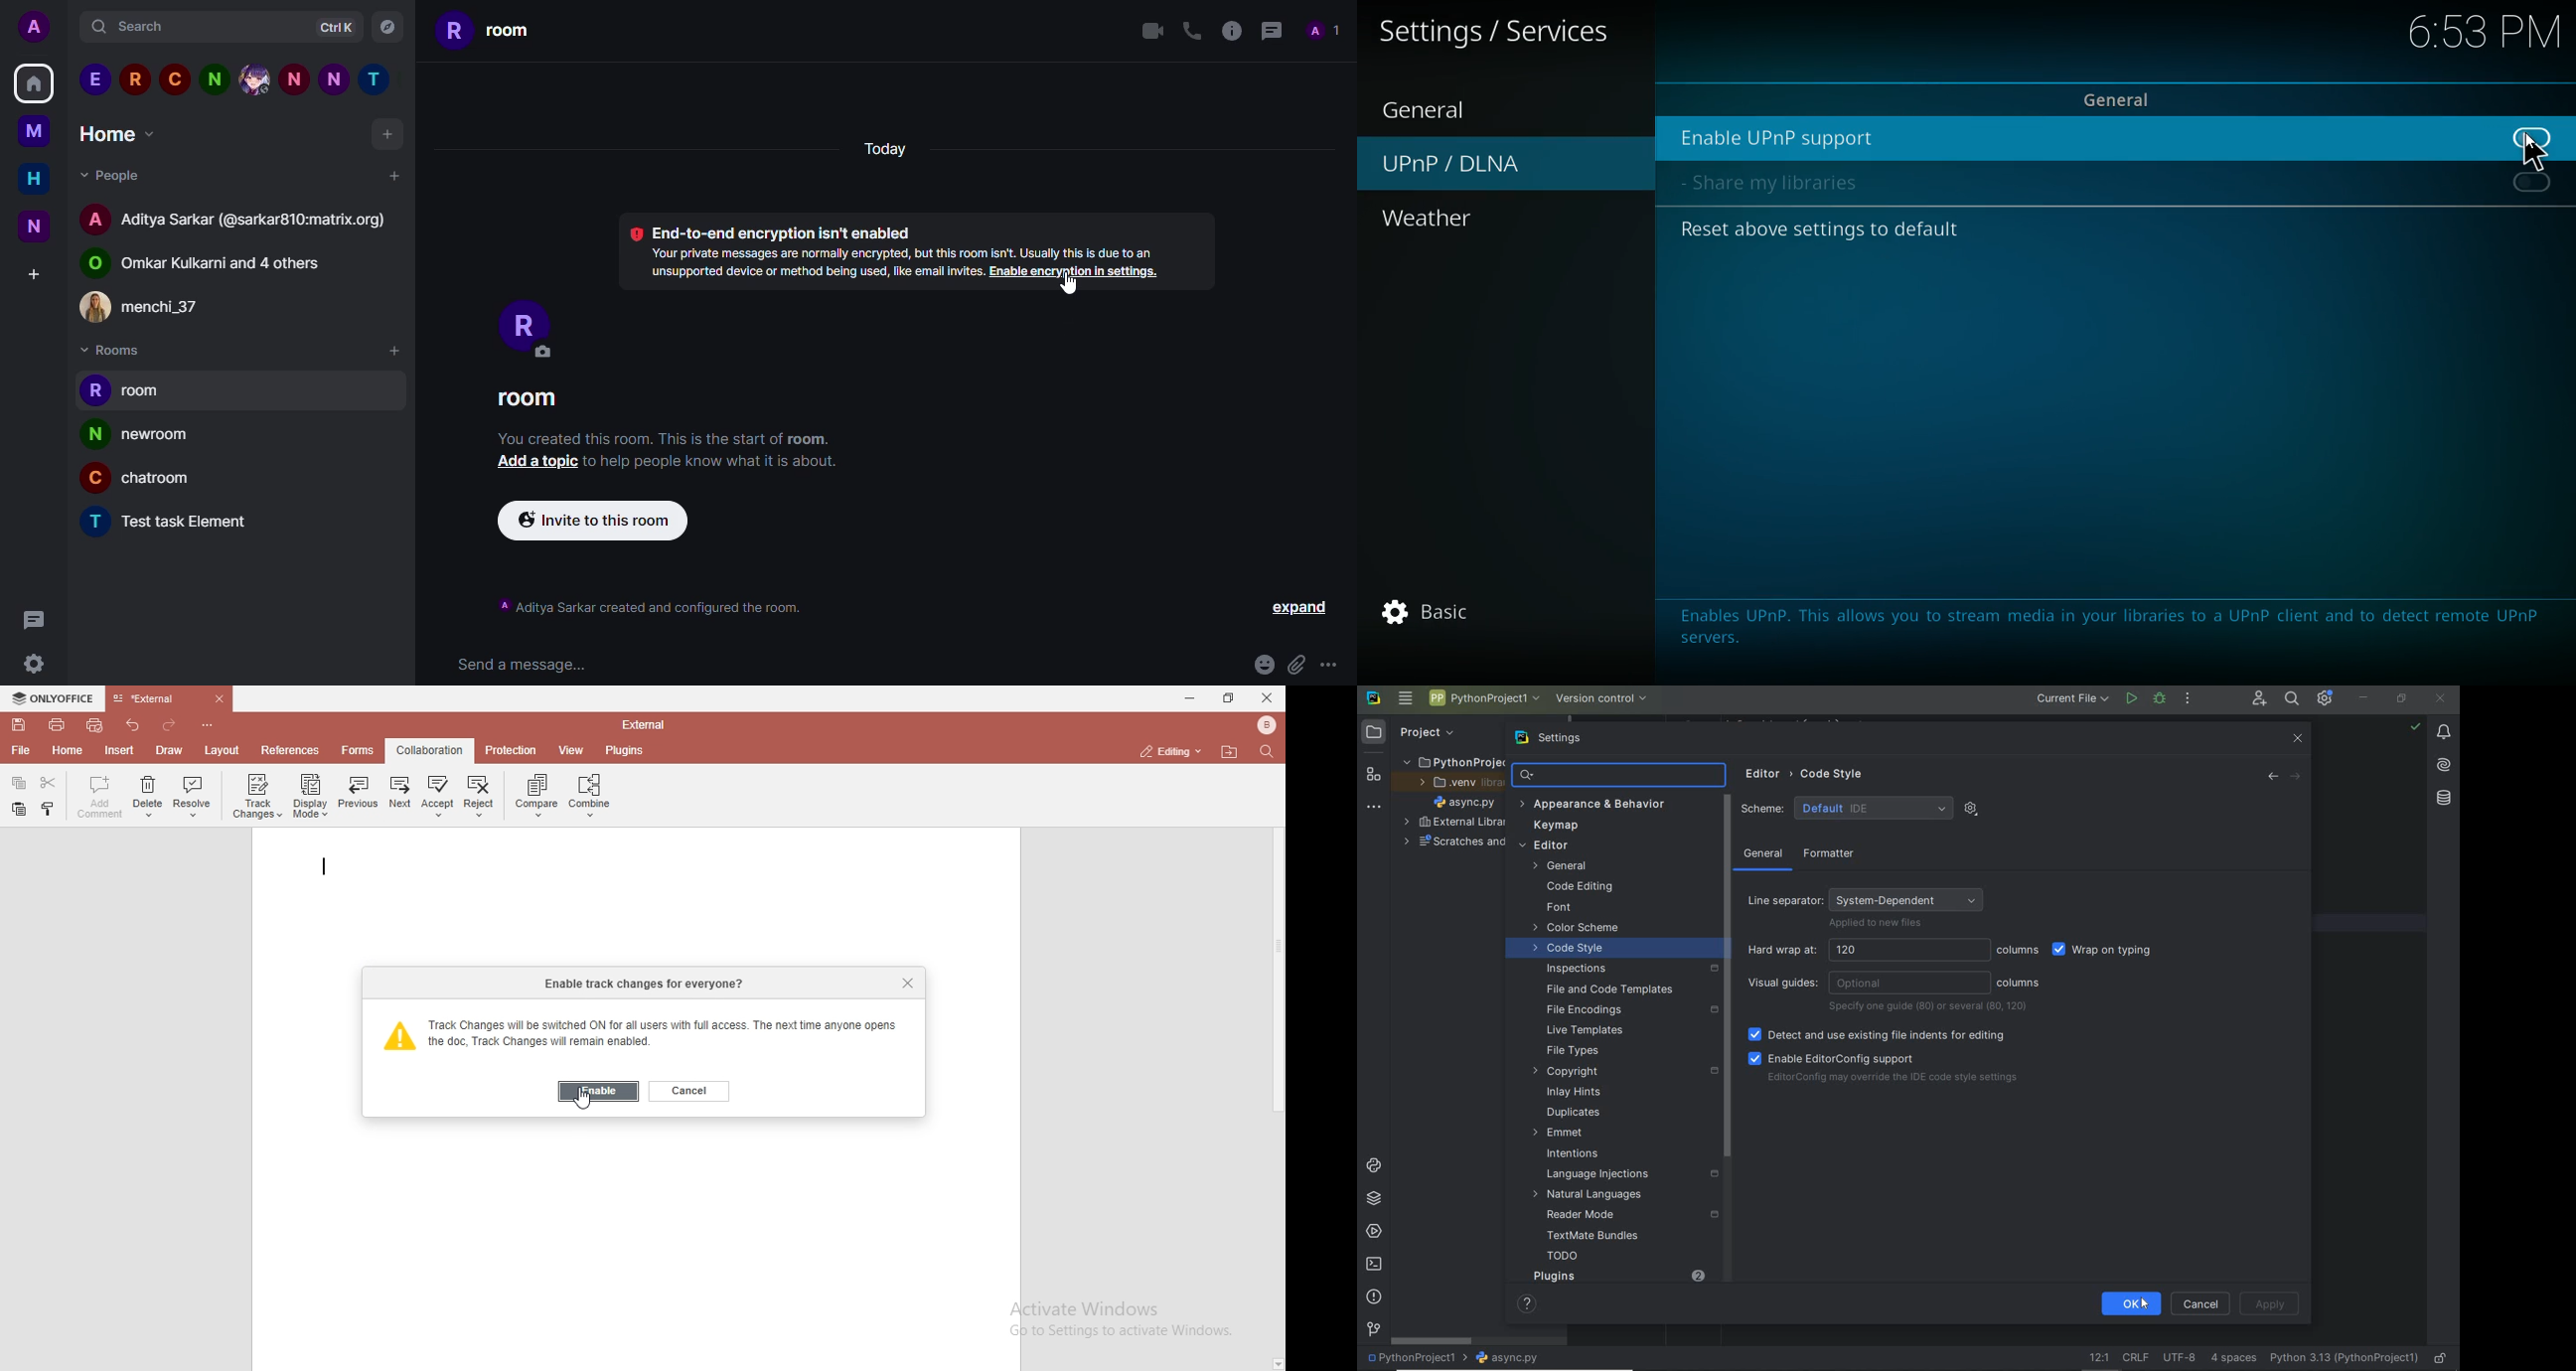 This screenshot has width=2576, height=1372. What do you see at coordinates (293, 750) in the screenshot?
I see `references` at bounding box center [293, 750].